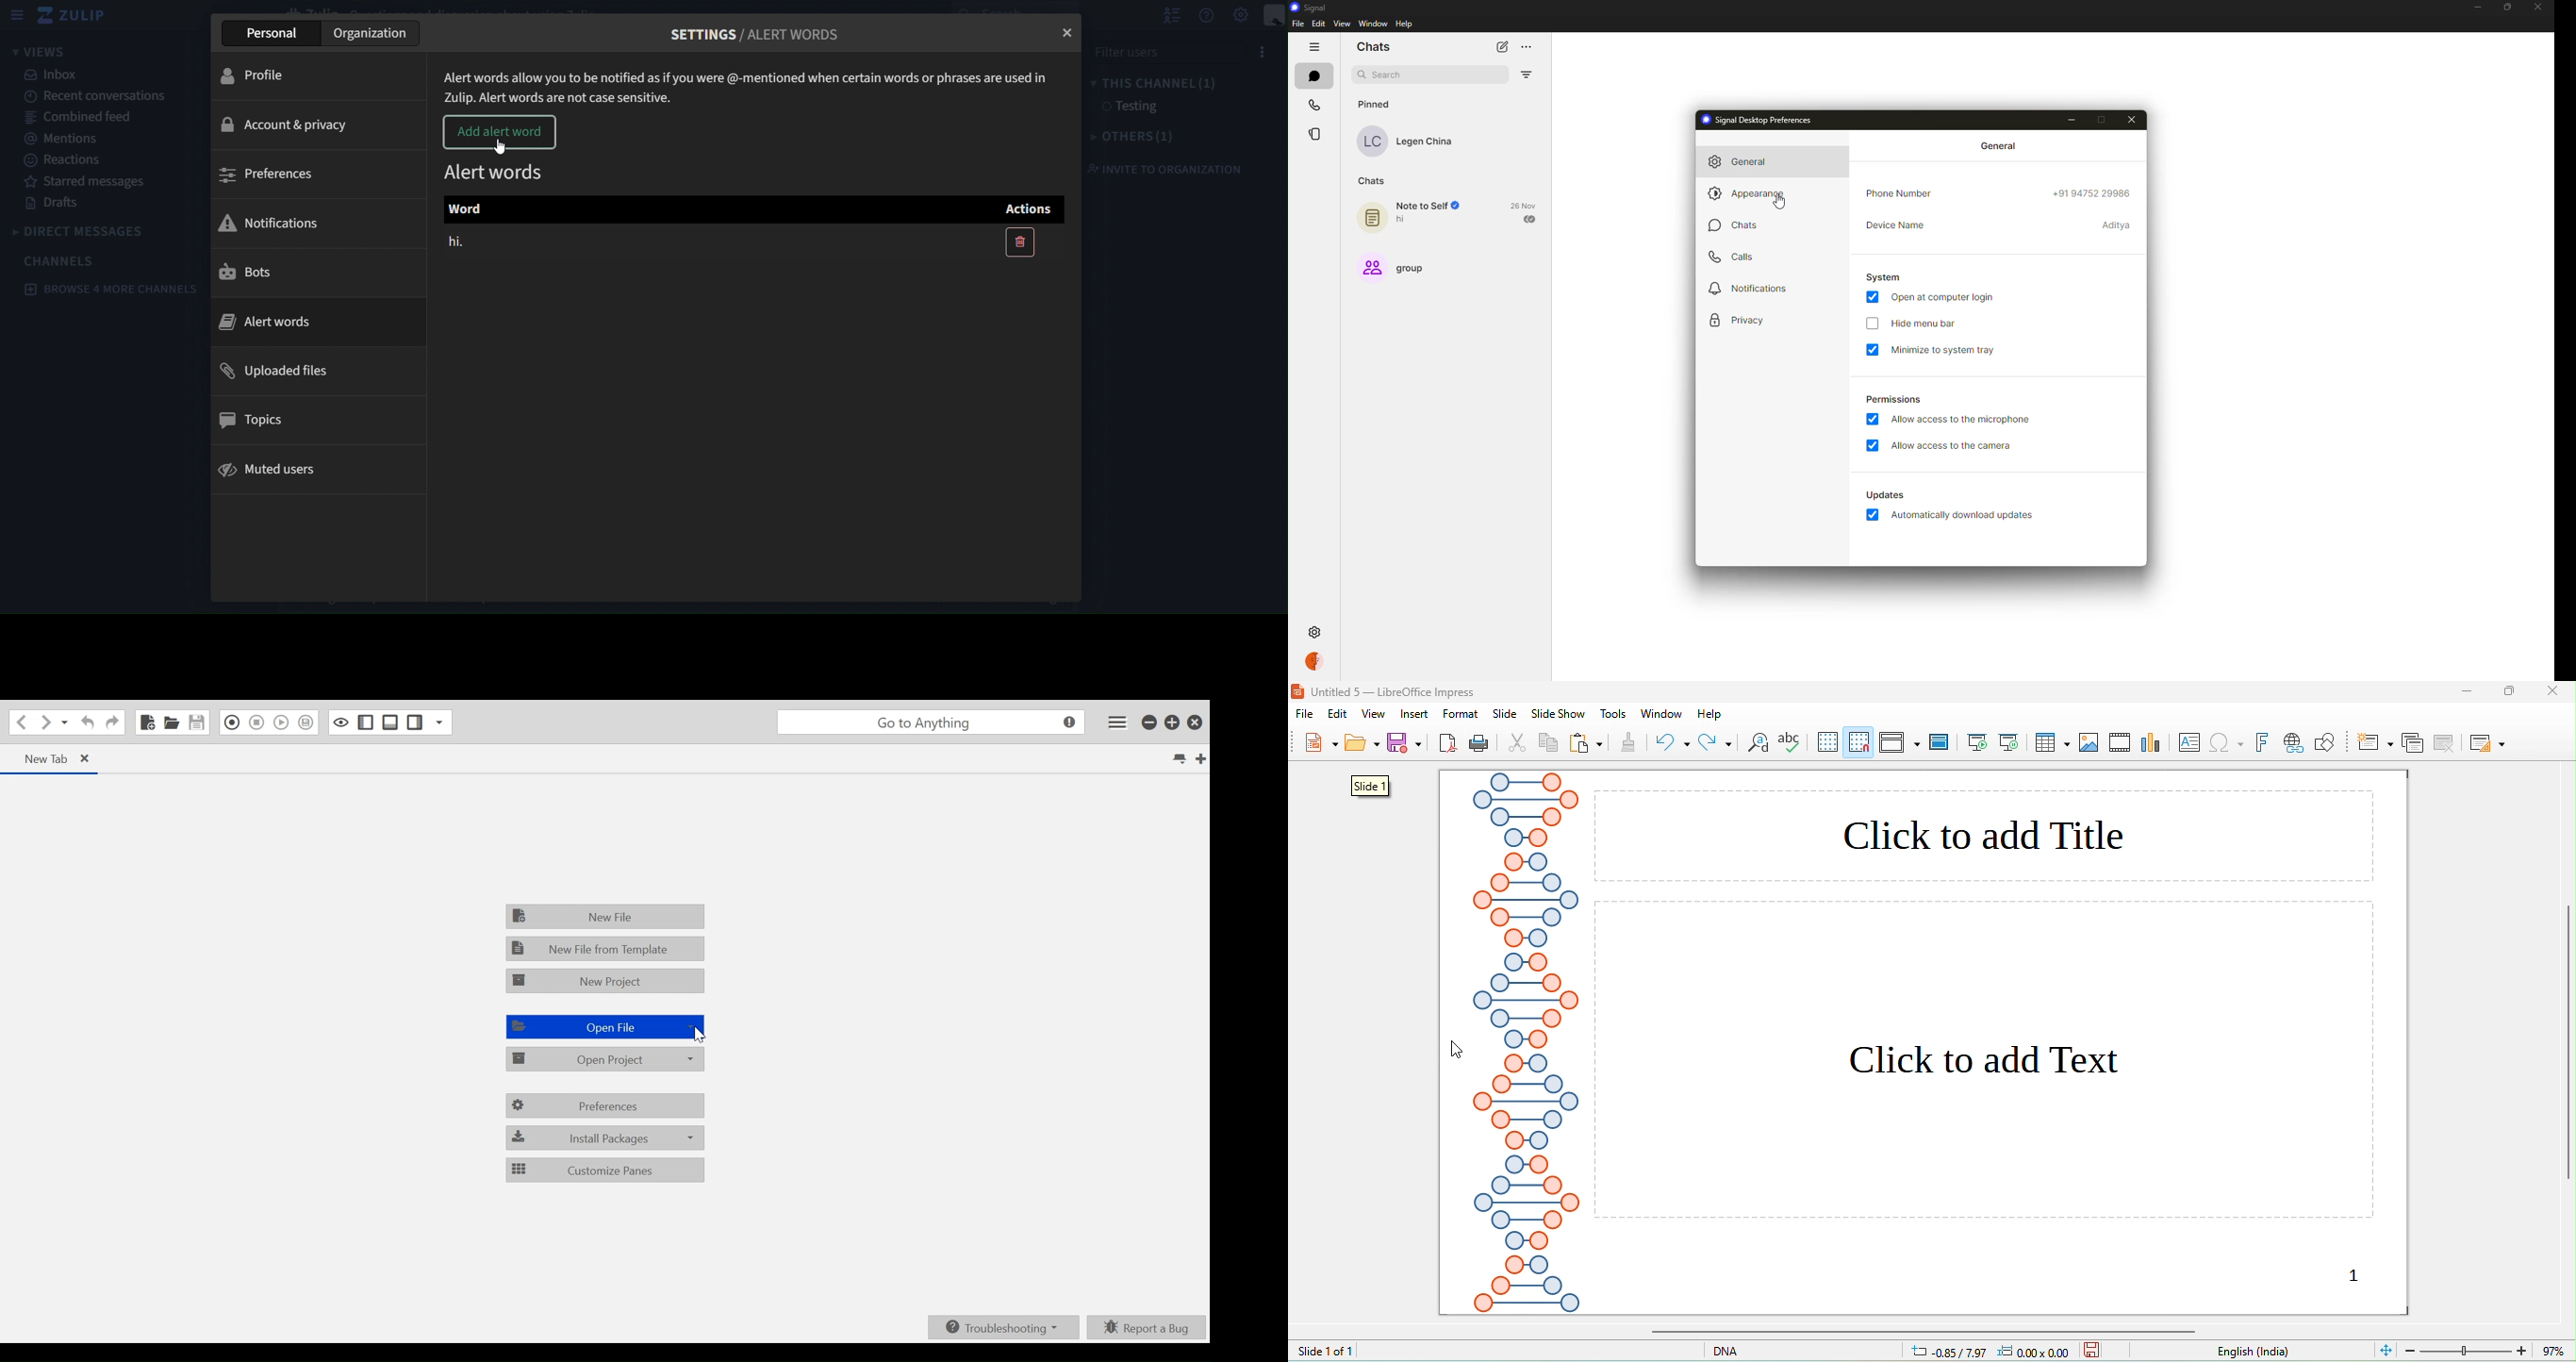  Describe the element at coordinates (469, 212) in the screenshot. I see `Word` at that location.